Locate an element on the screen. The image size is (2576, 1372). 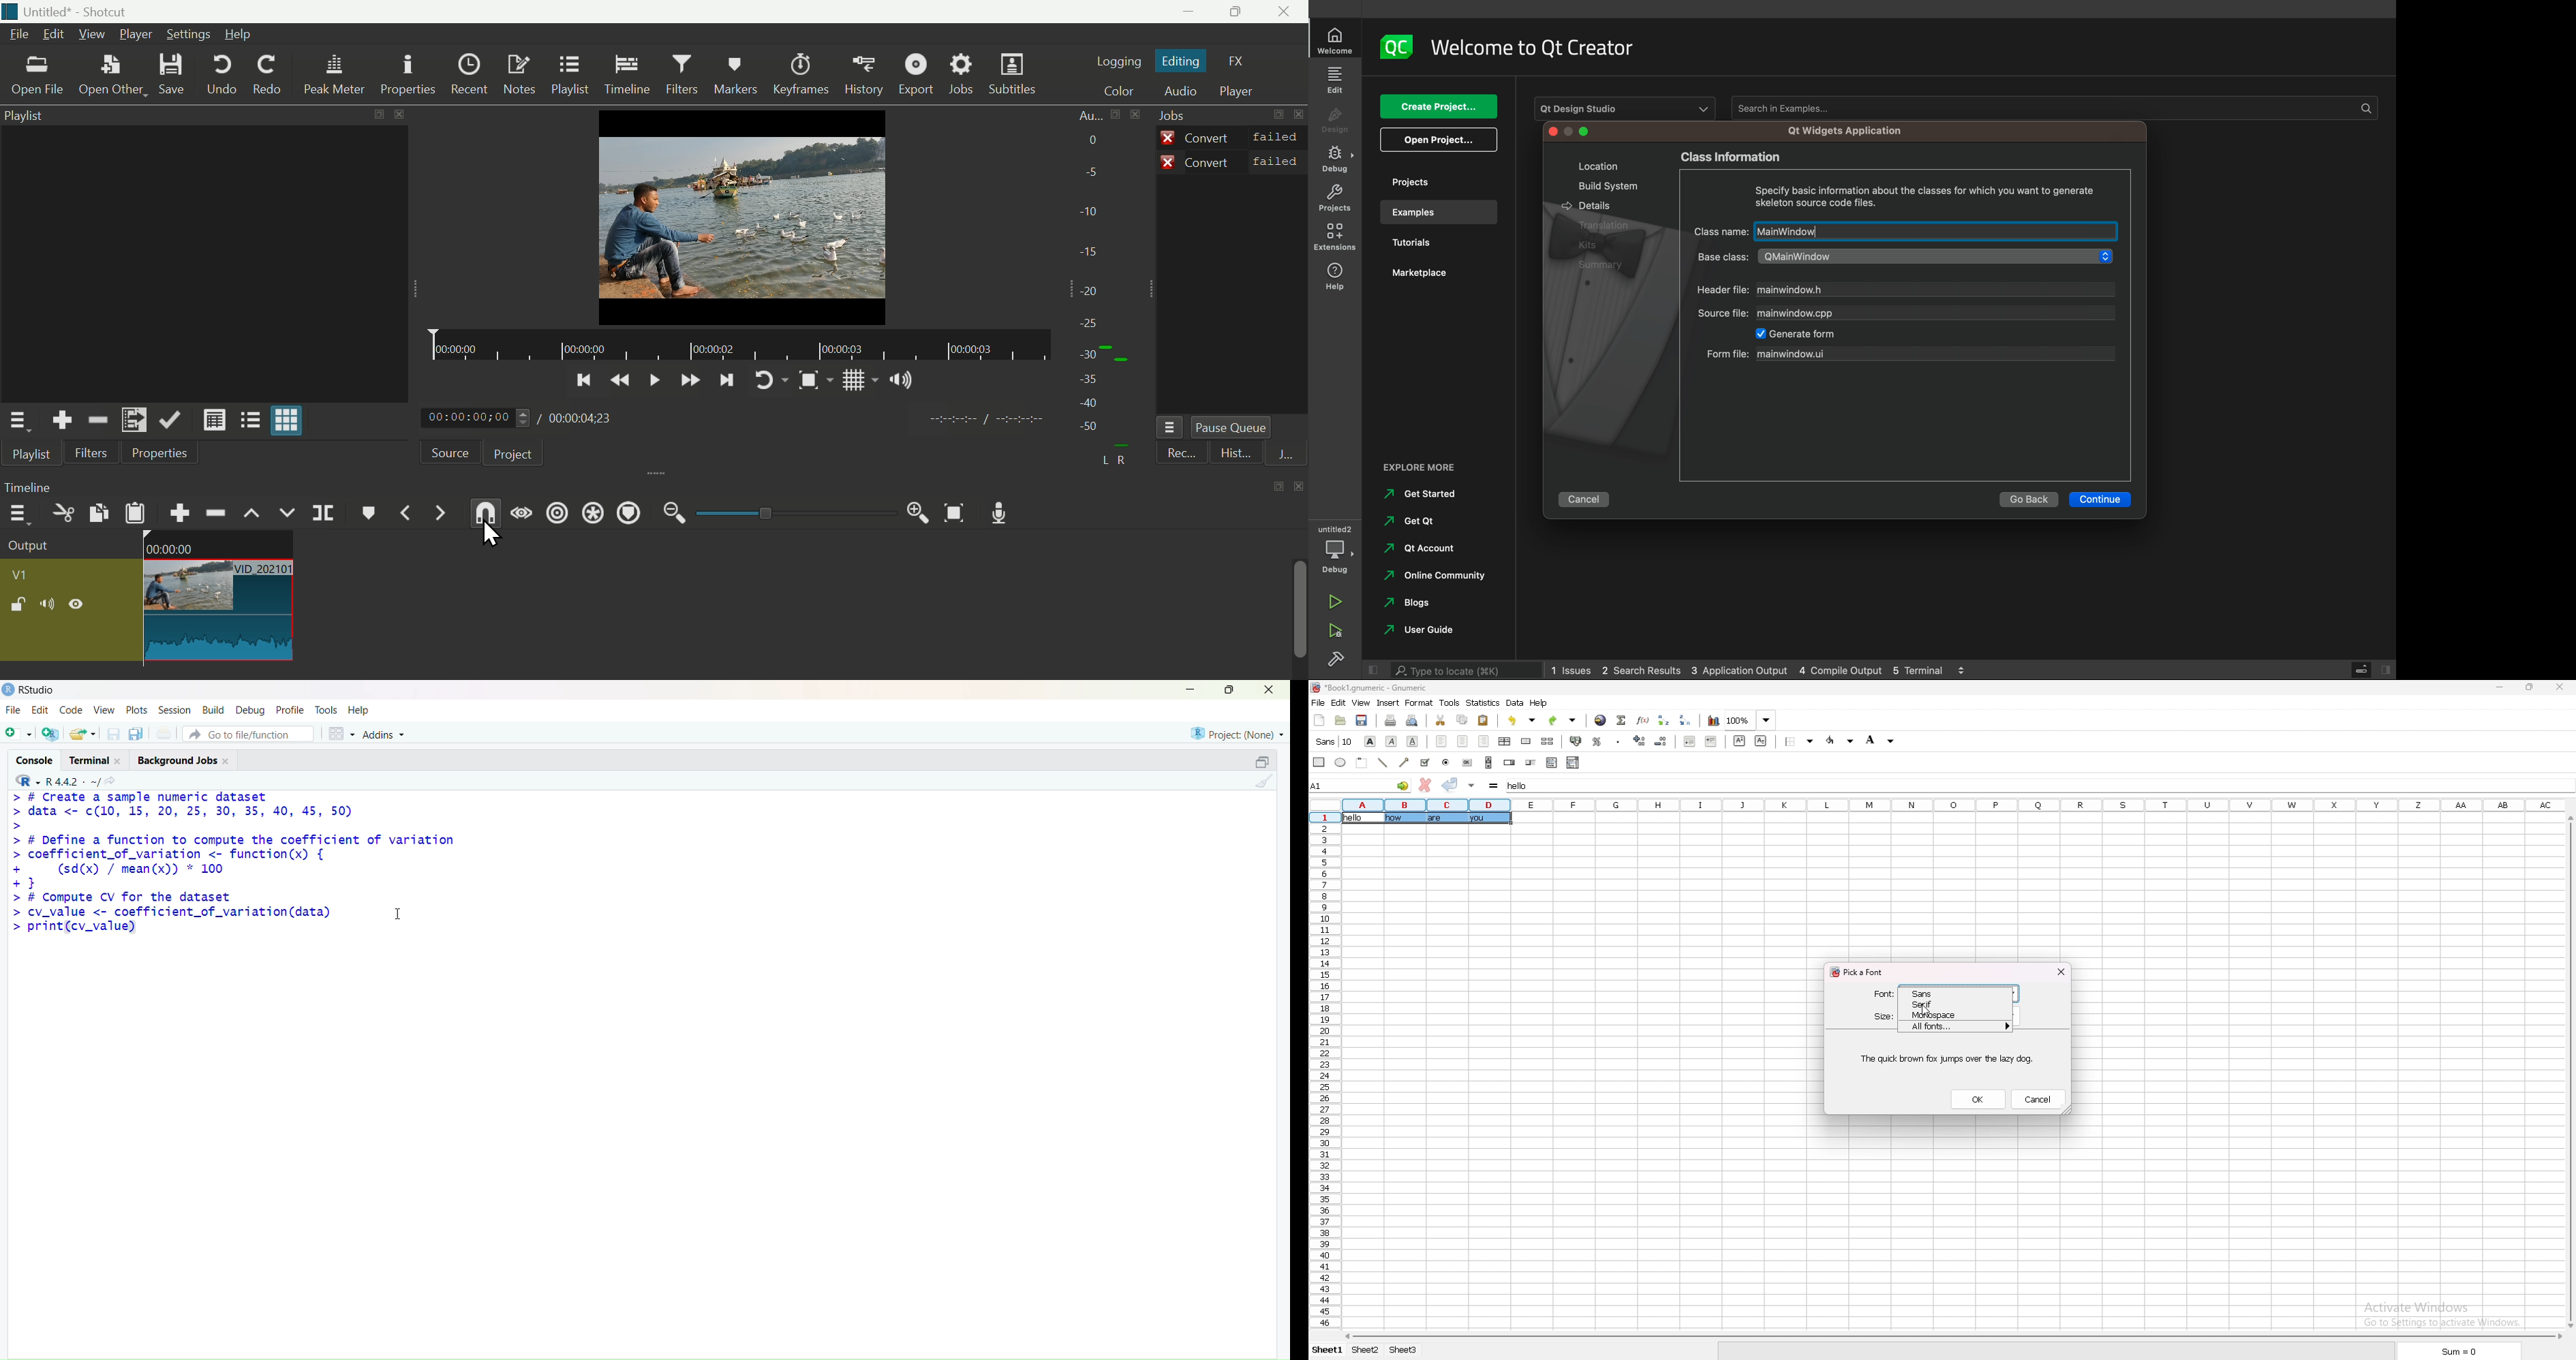
searchbar is located at coordinates (1469, 668).